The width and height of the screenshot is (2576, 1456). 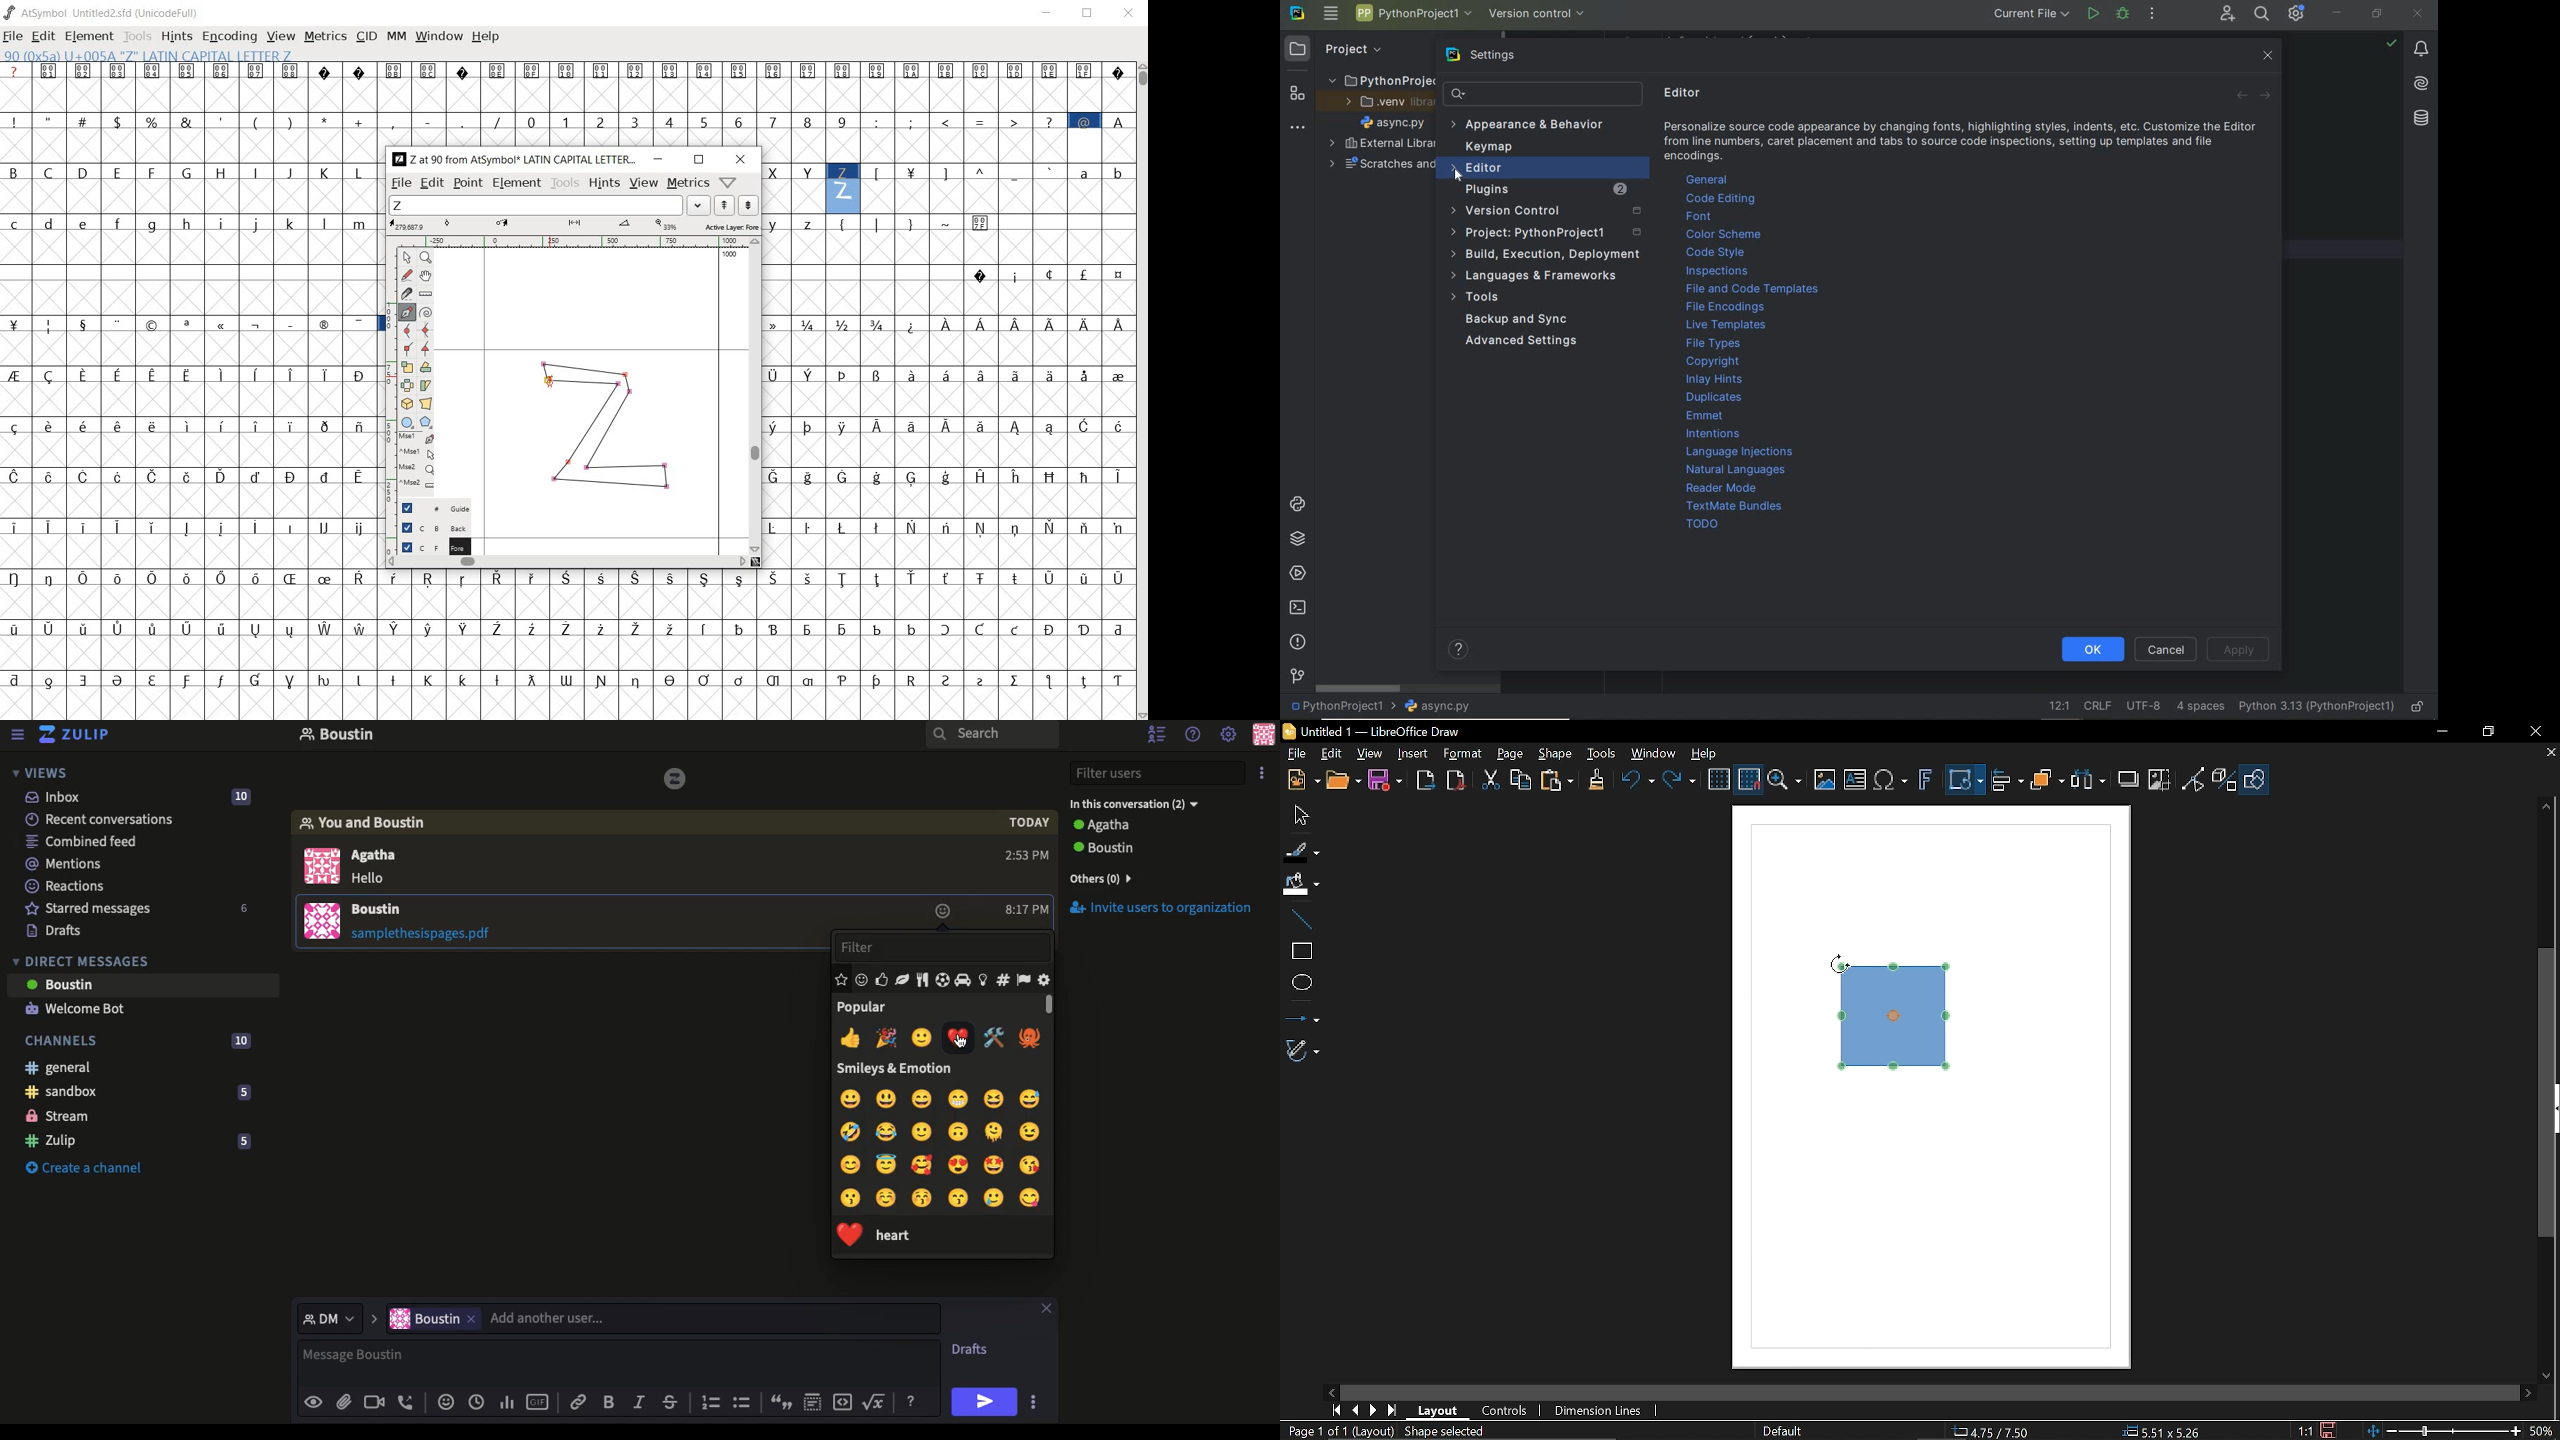 I want to click on wink, so click(x=1031, y=1132).